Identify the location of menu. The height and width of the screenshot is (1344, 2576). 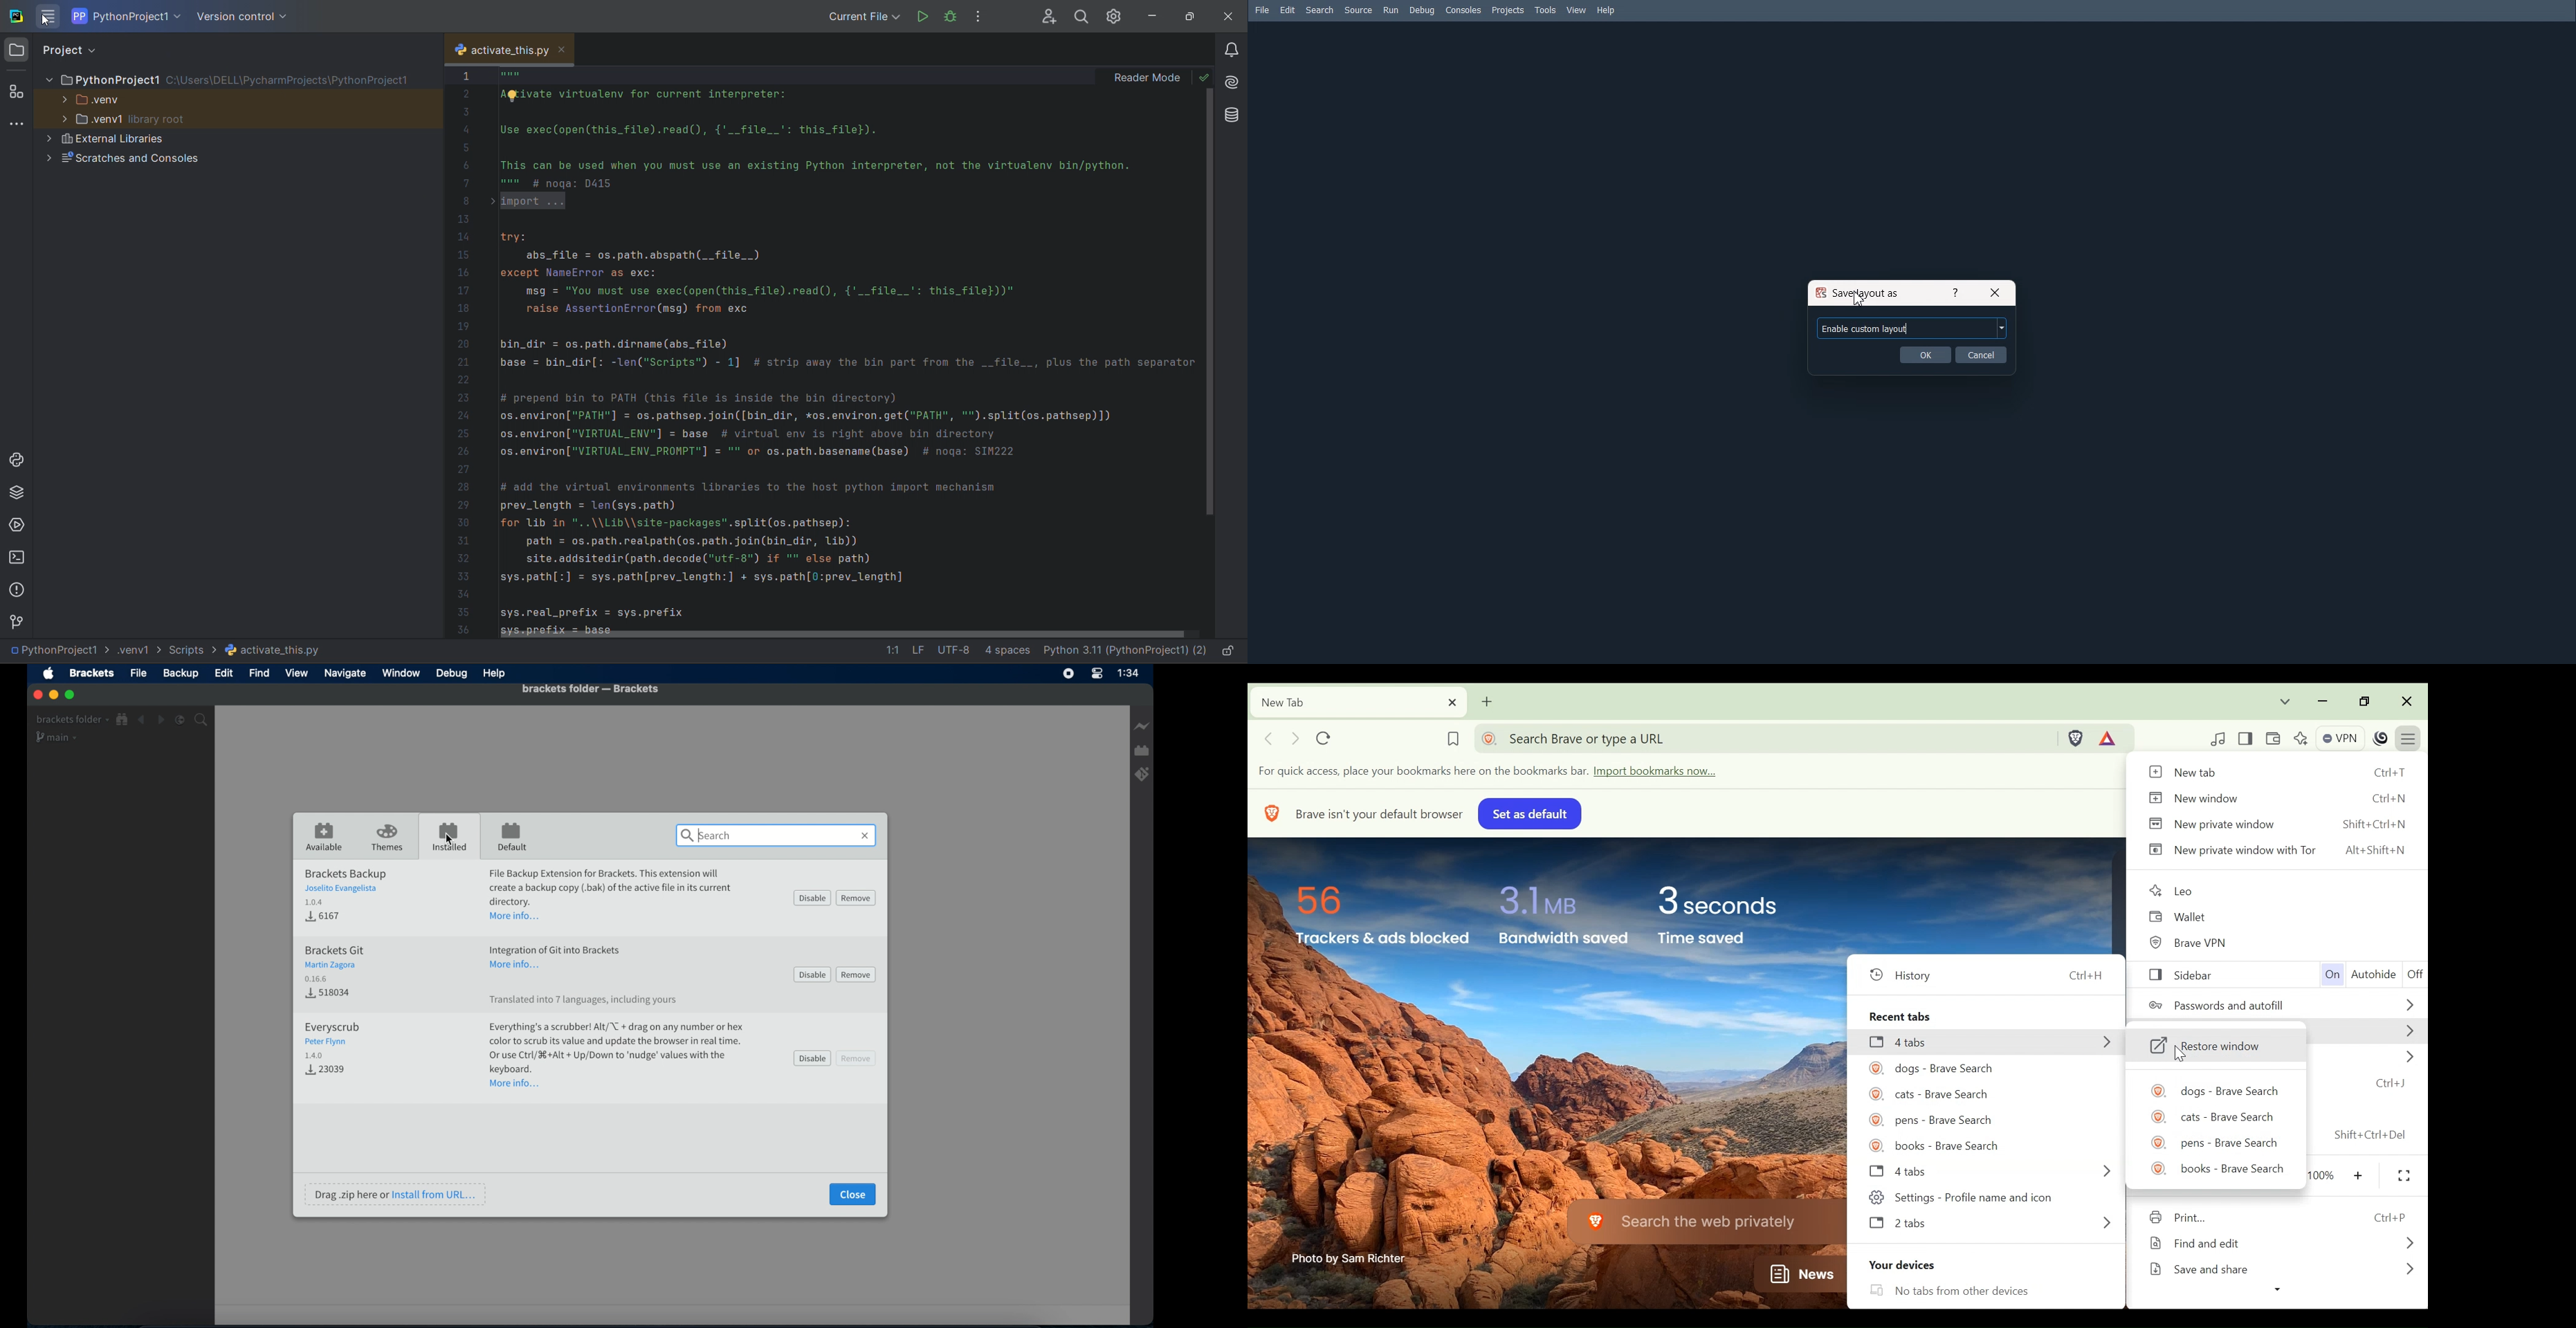
(49, 17).